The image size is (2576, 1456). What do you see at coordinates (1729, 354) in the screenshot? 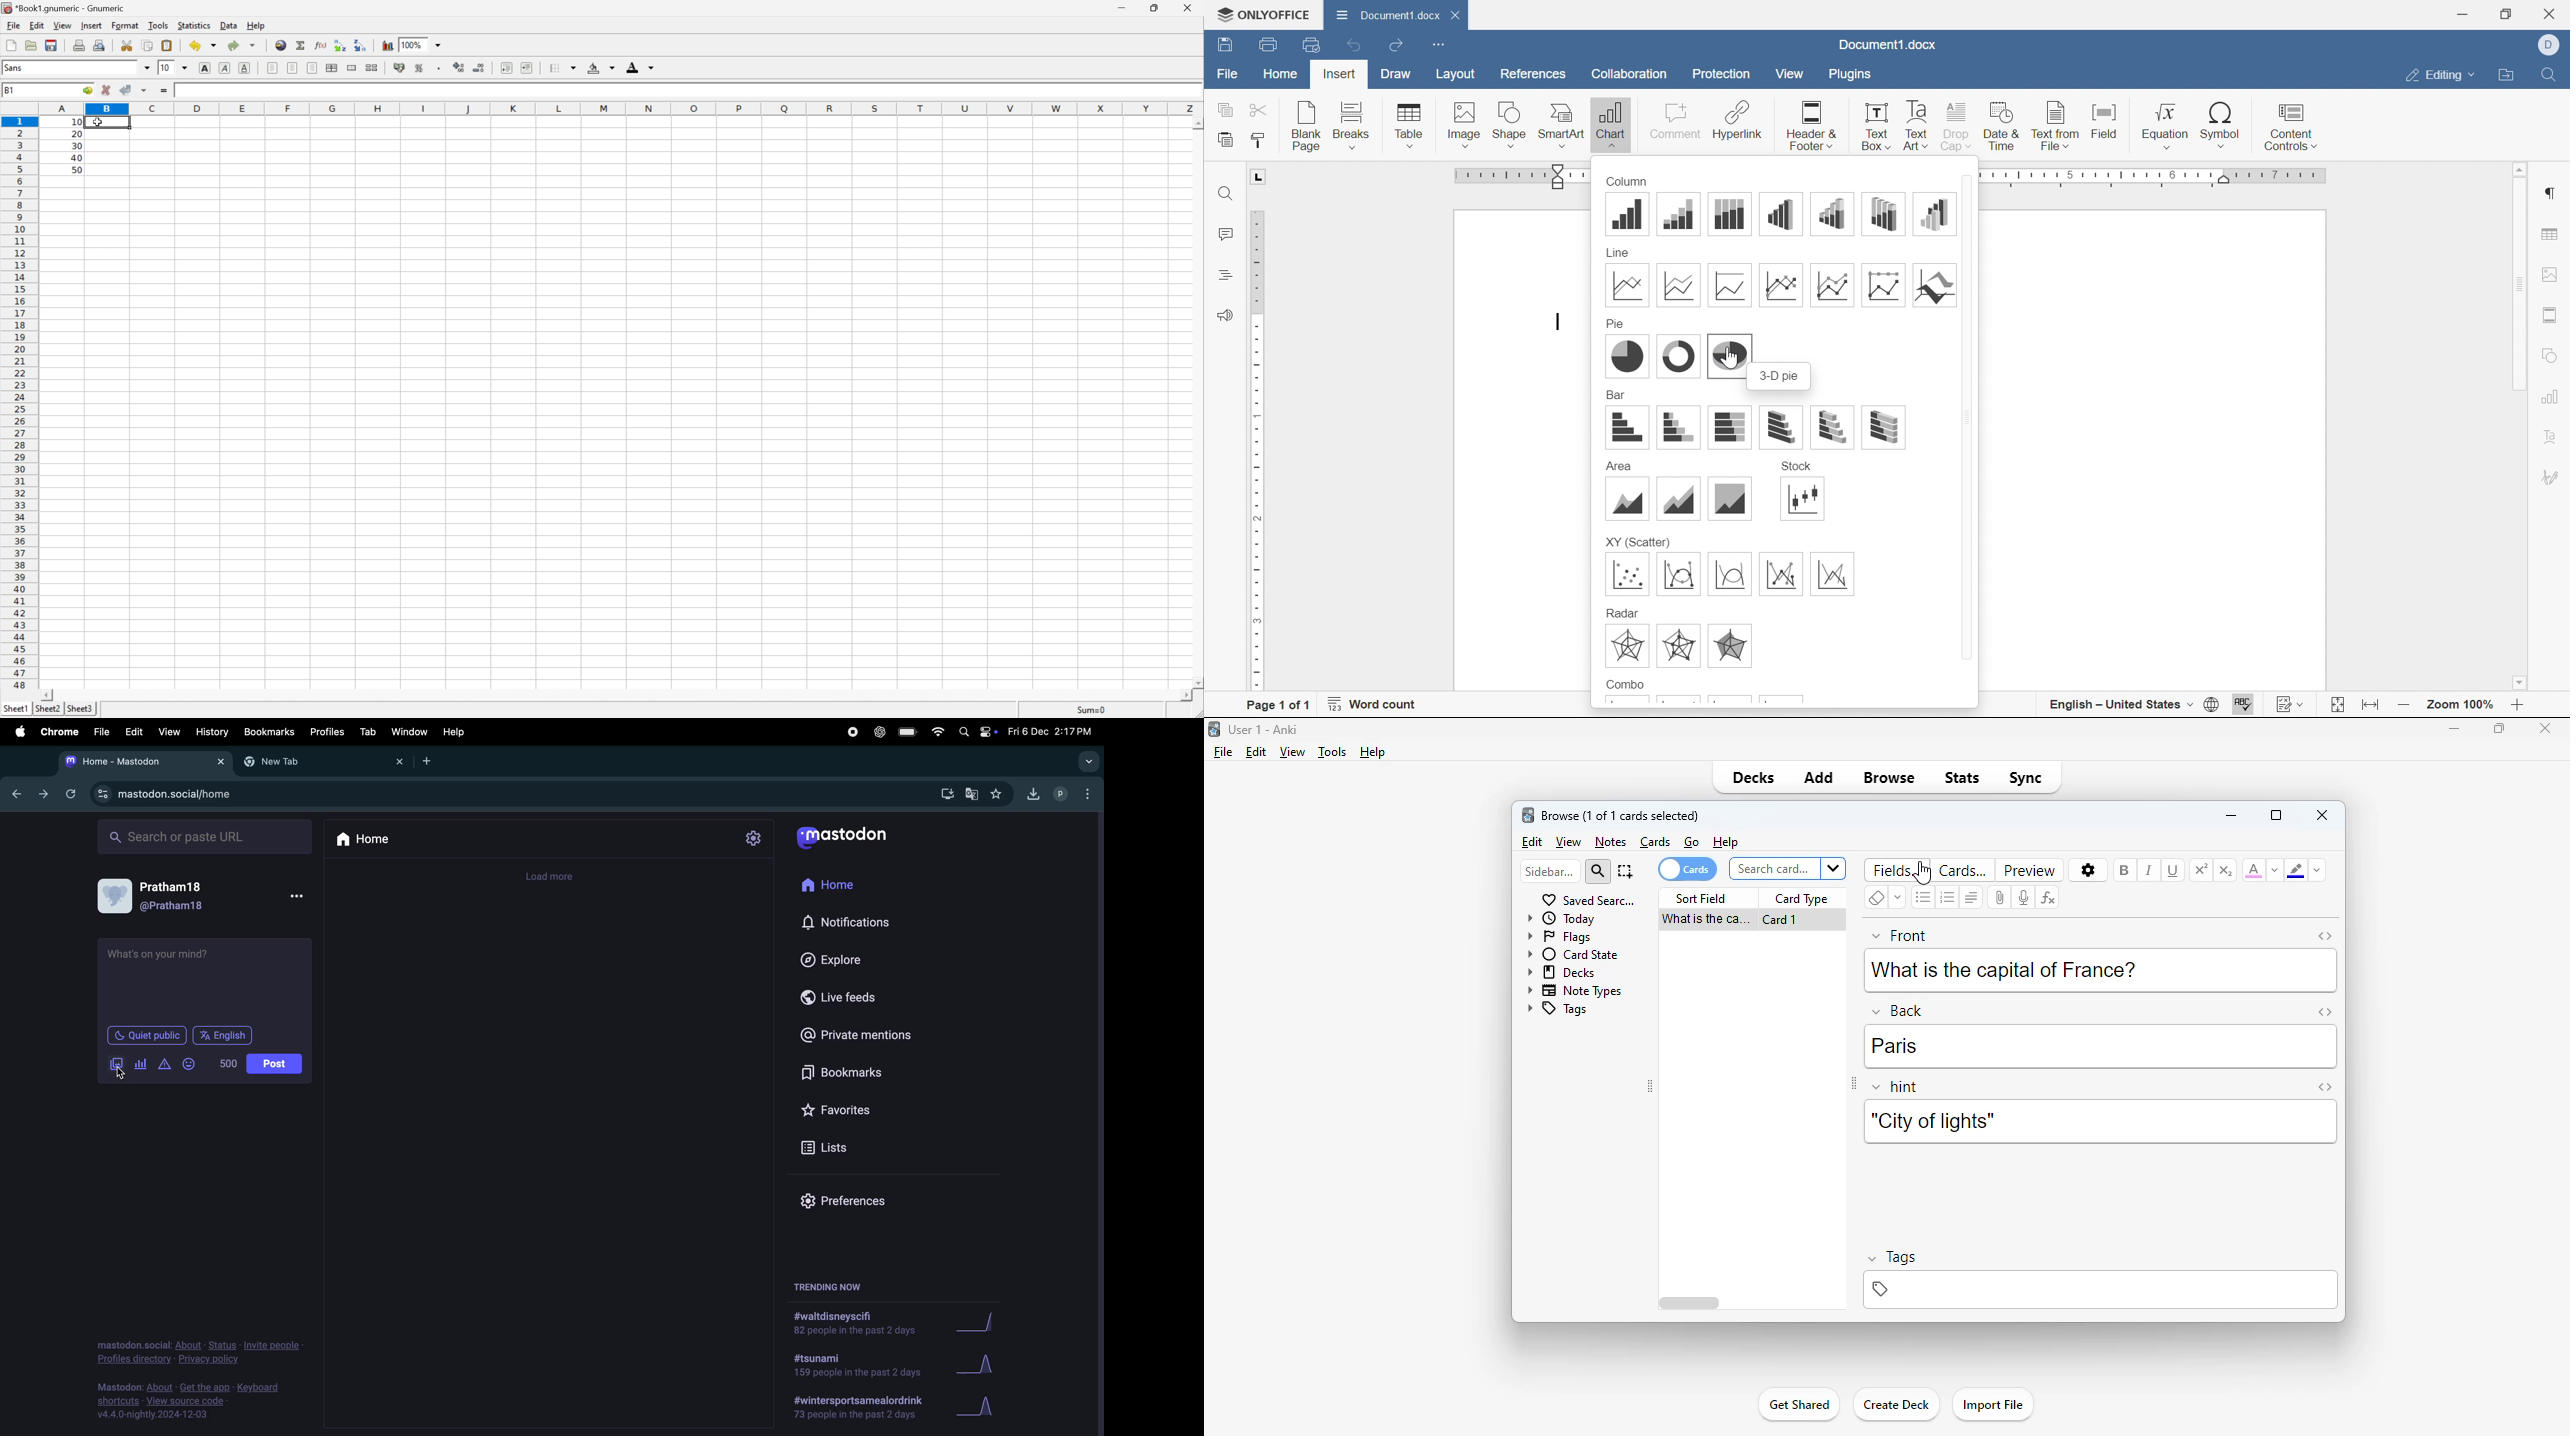
I see `3-D pie` at bounding box center [1729, 354].